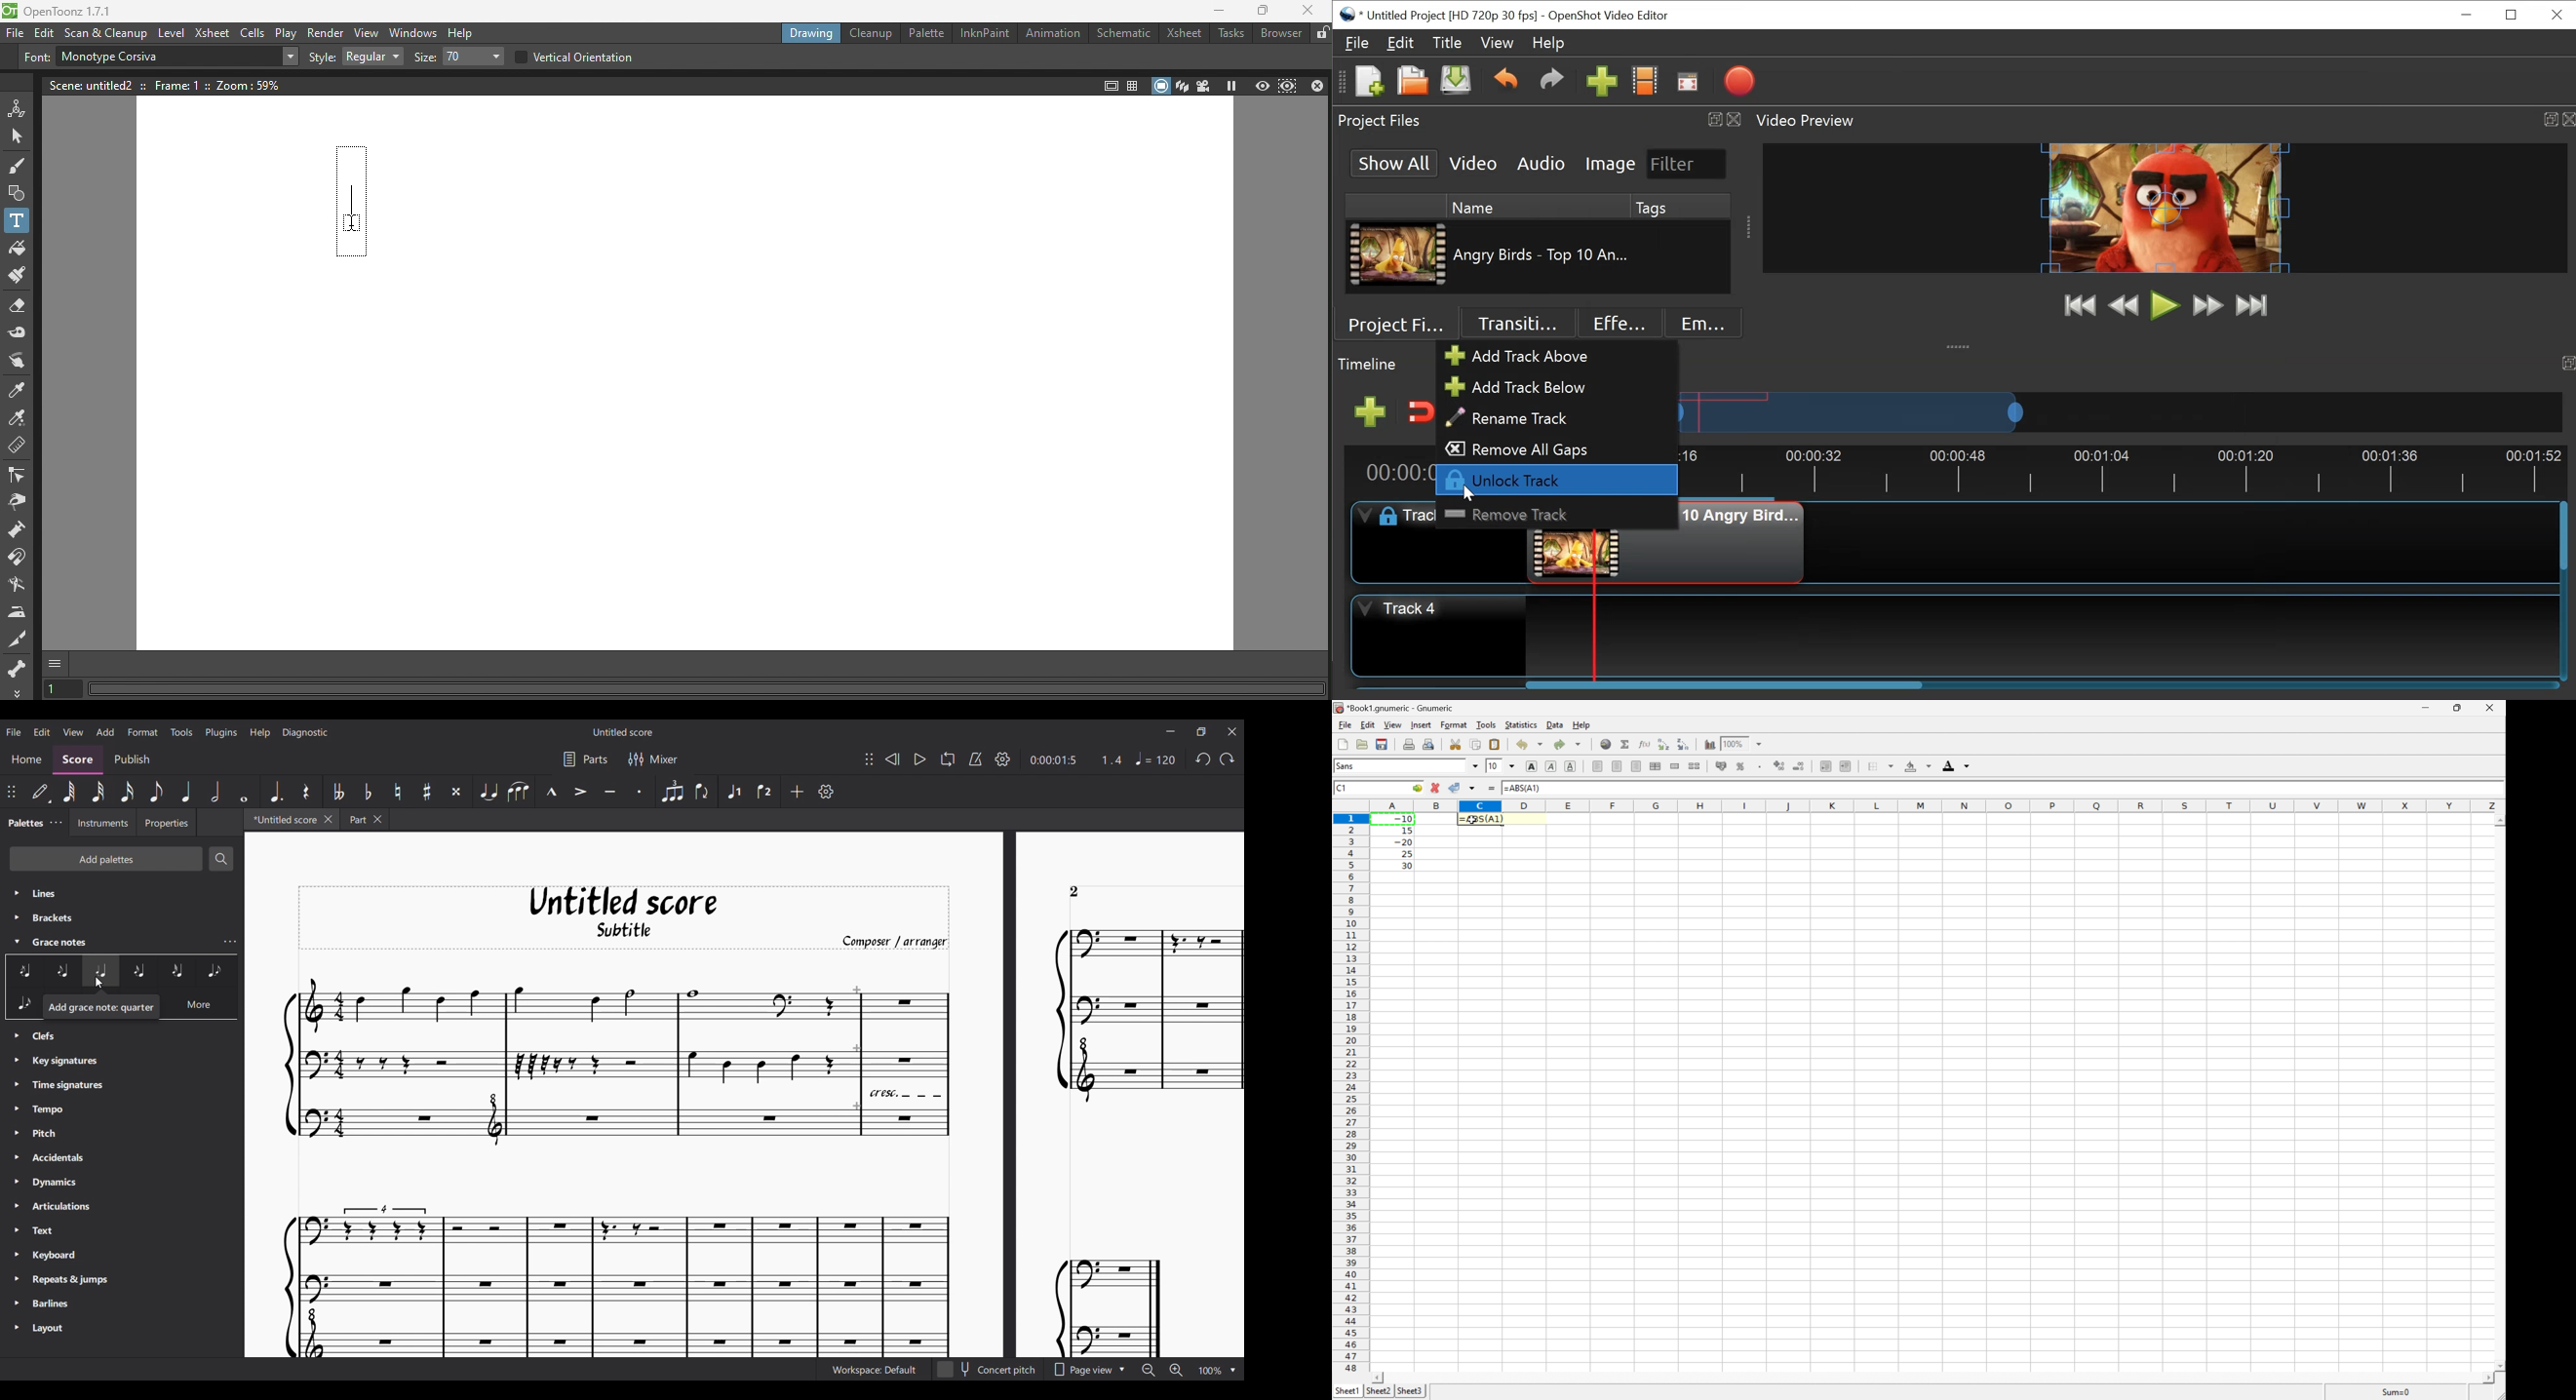  Describe the element at coordinates (550, 791) in the screenshot. I see `Marcato` at that location.